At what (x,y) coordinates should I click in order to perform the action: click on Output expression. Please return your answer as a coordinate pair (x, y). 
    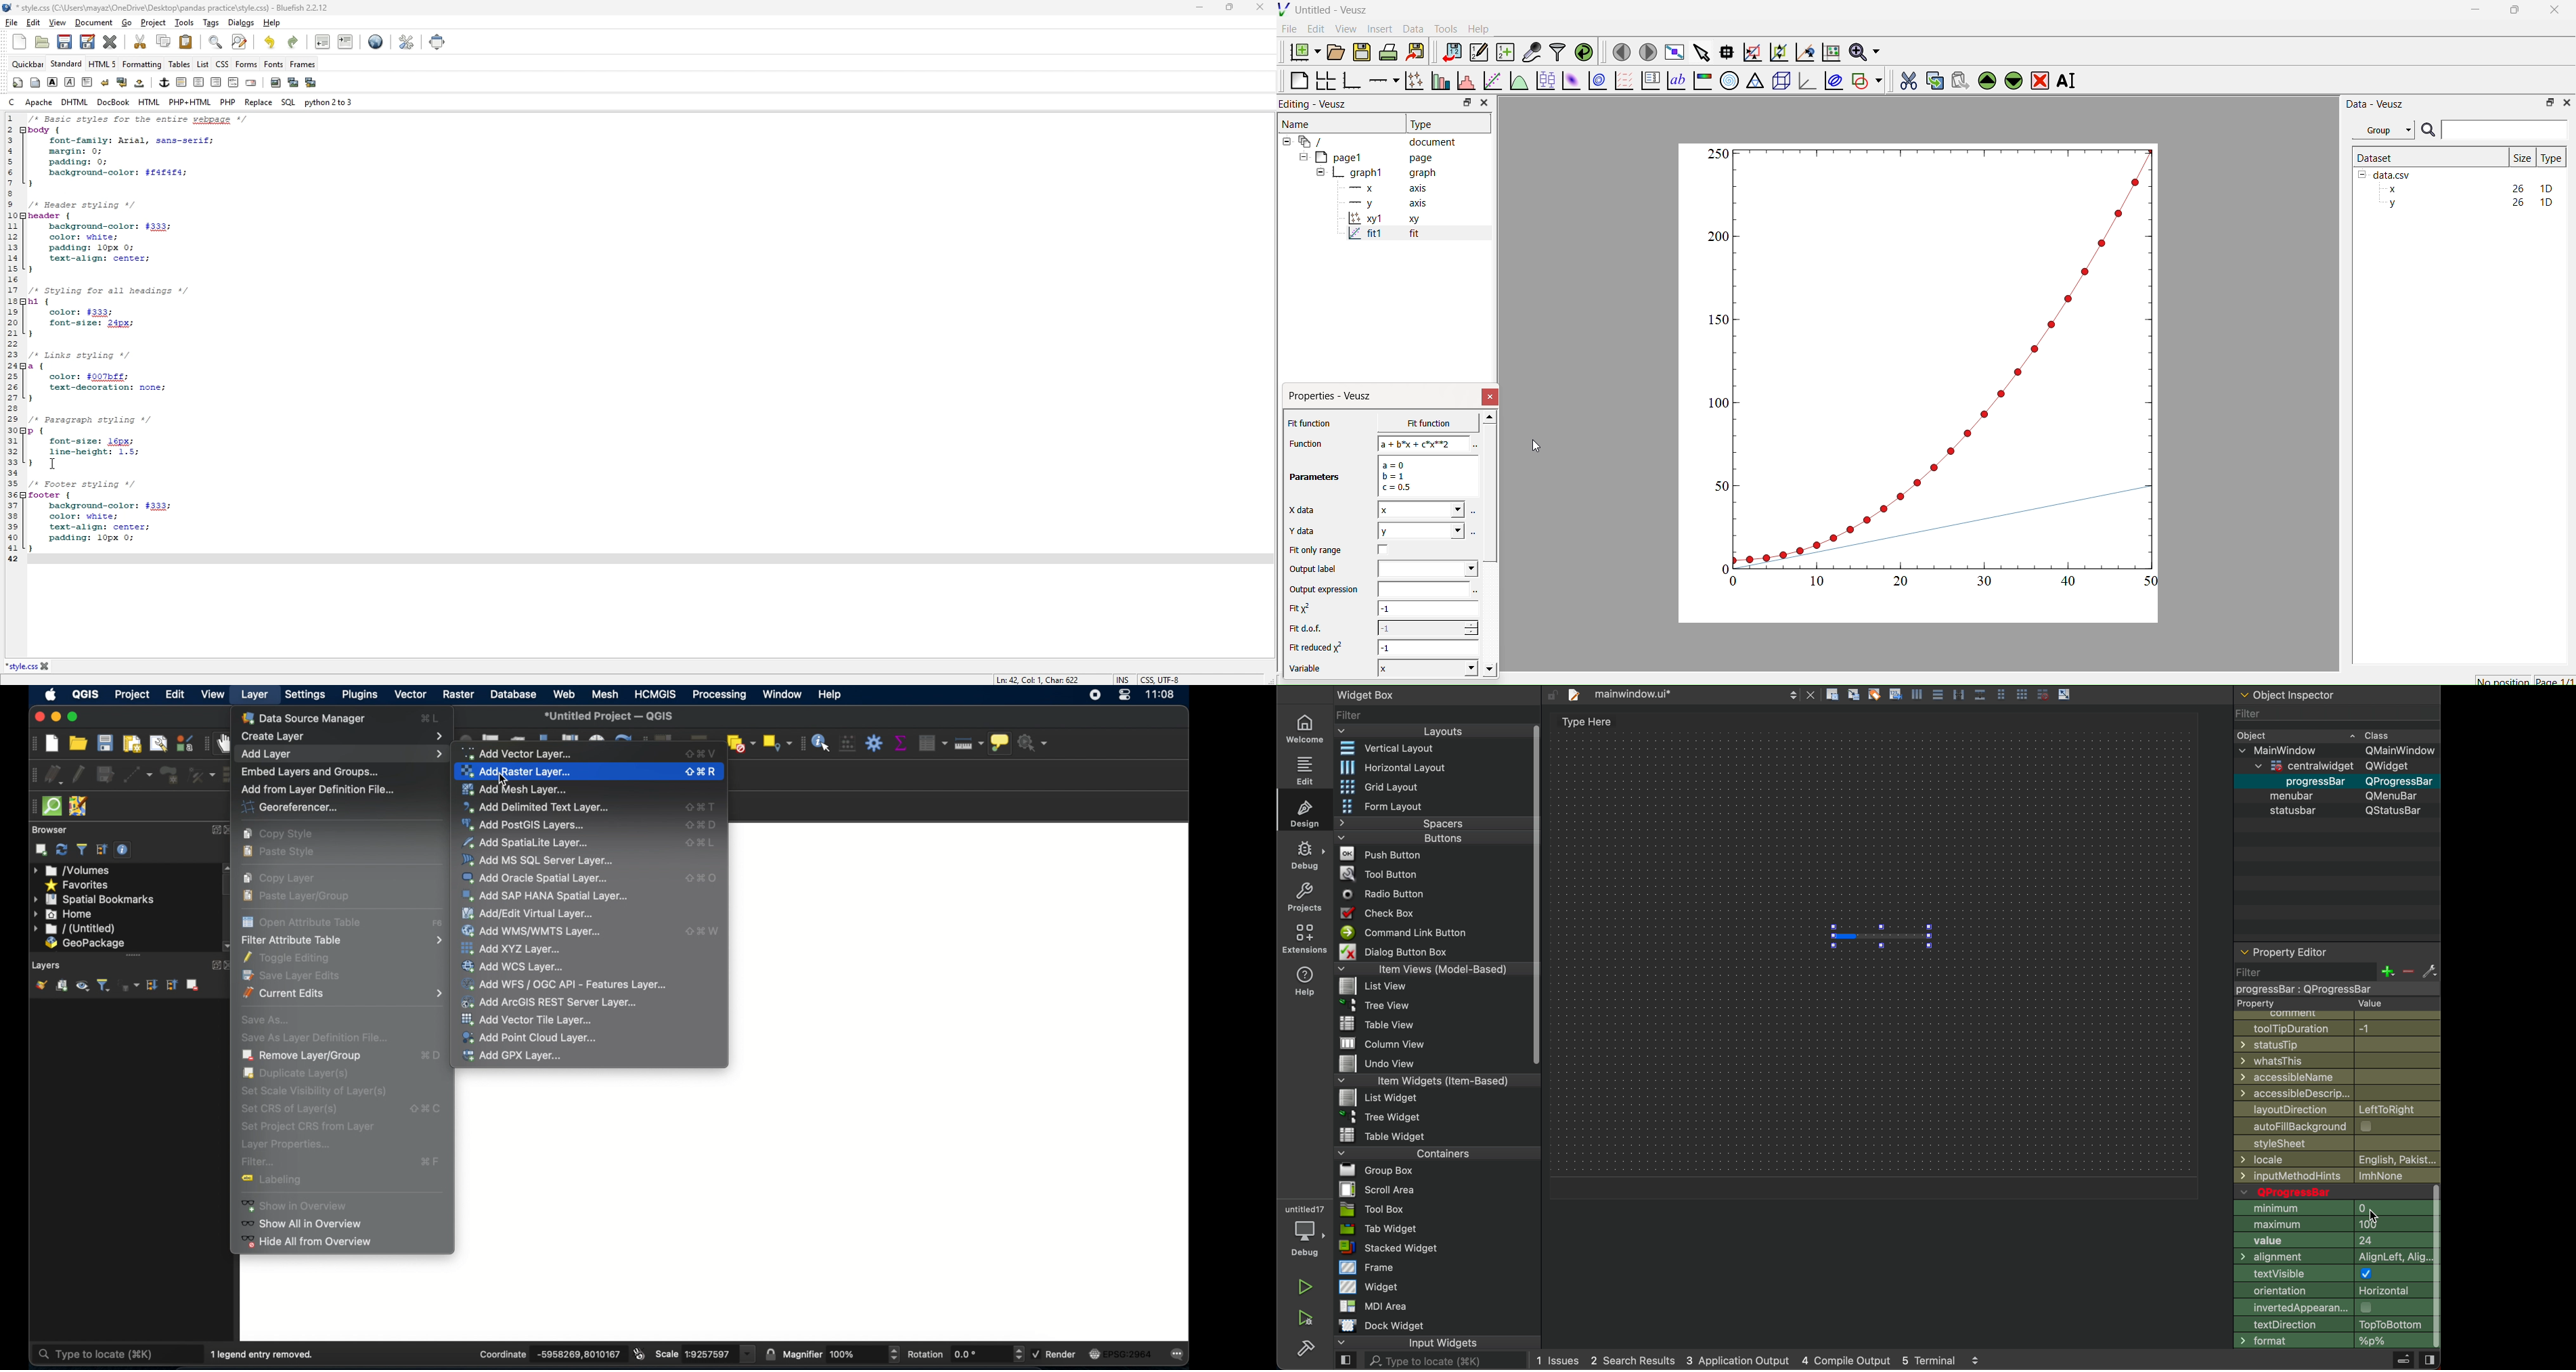
    Looking at the image, I should click on (1328, 590).